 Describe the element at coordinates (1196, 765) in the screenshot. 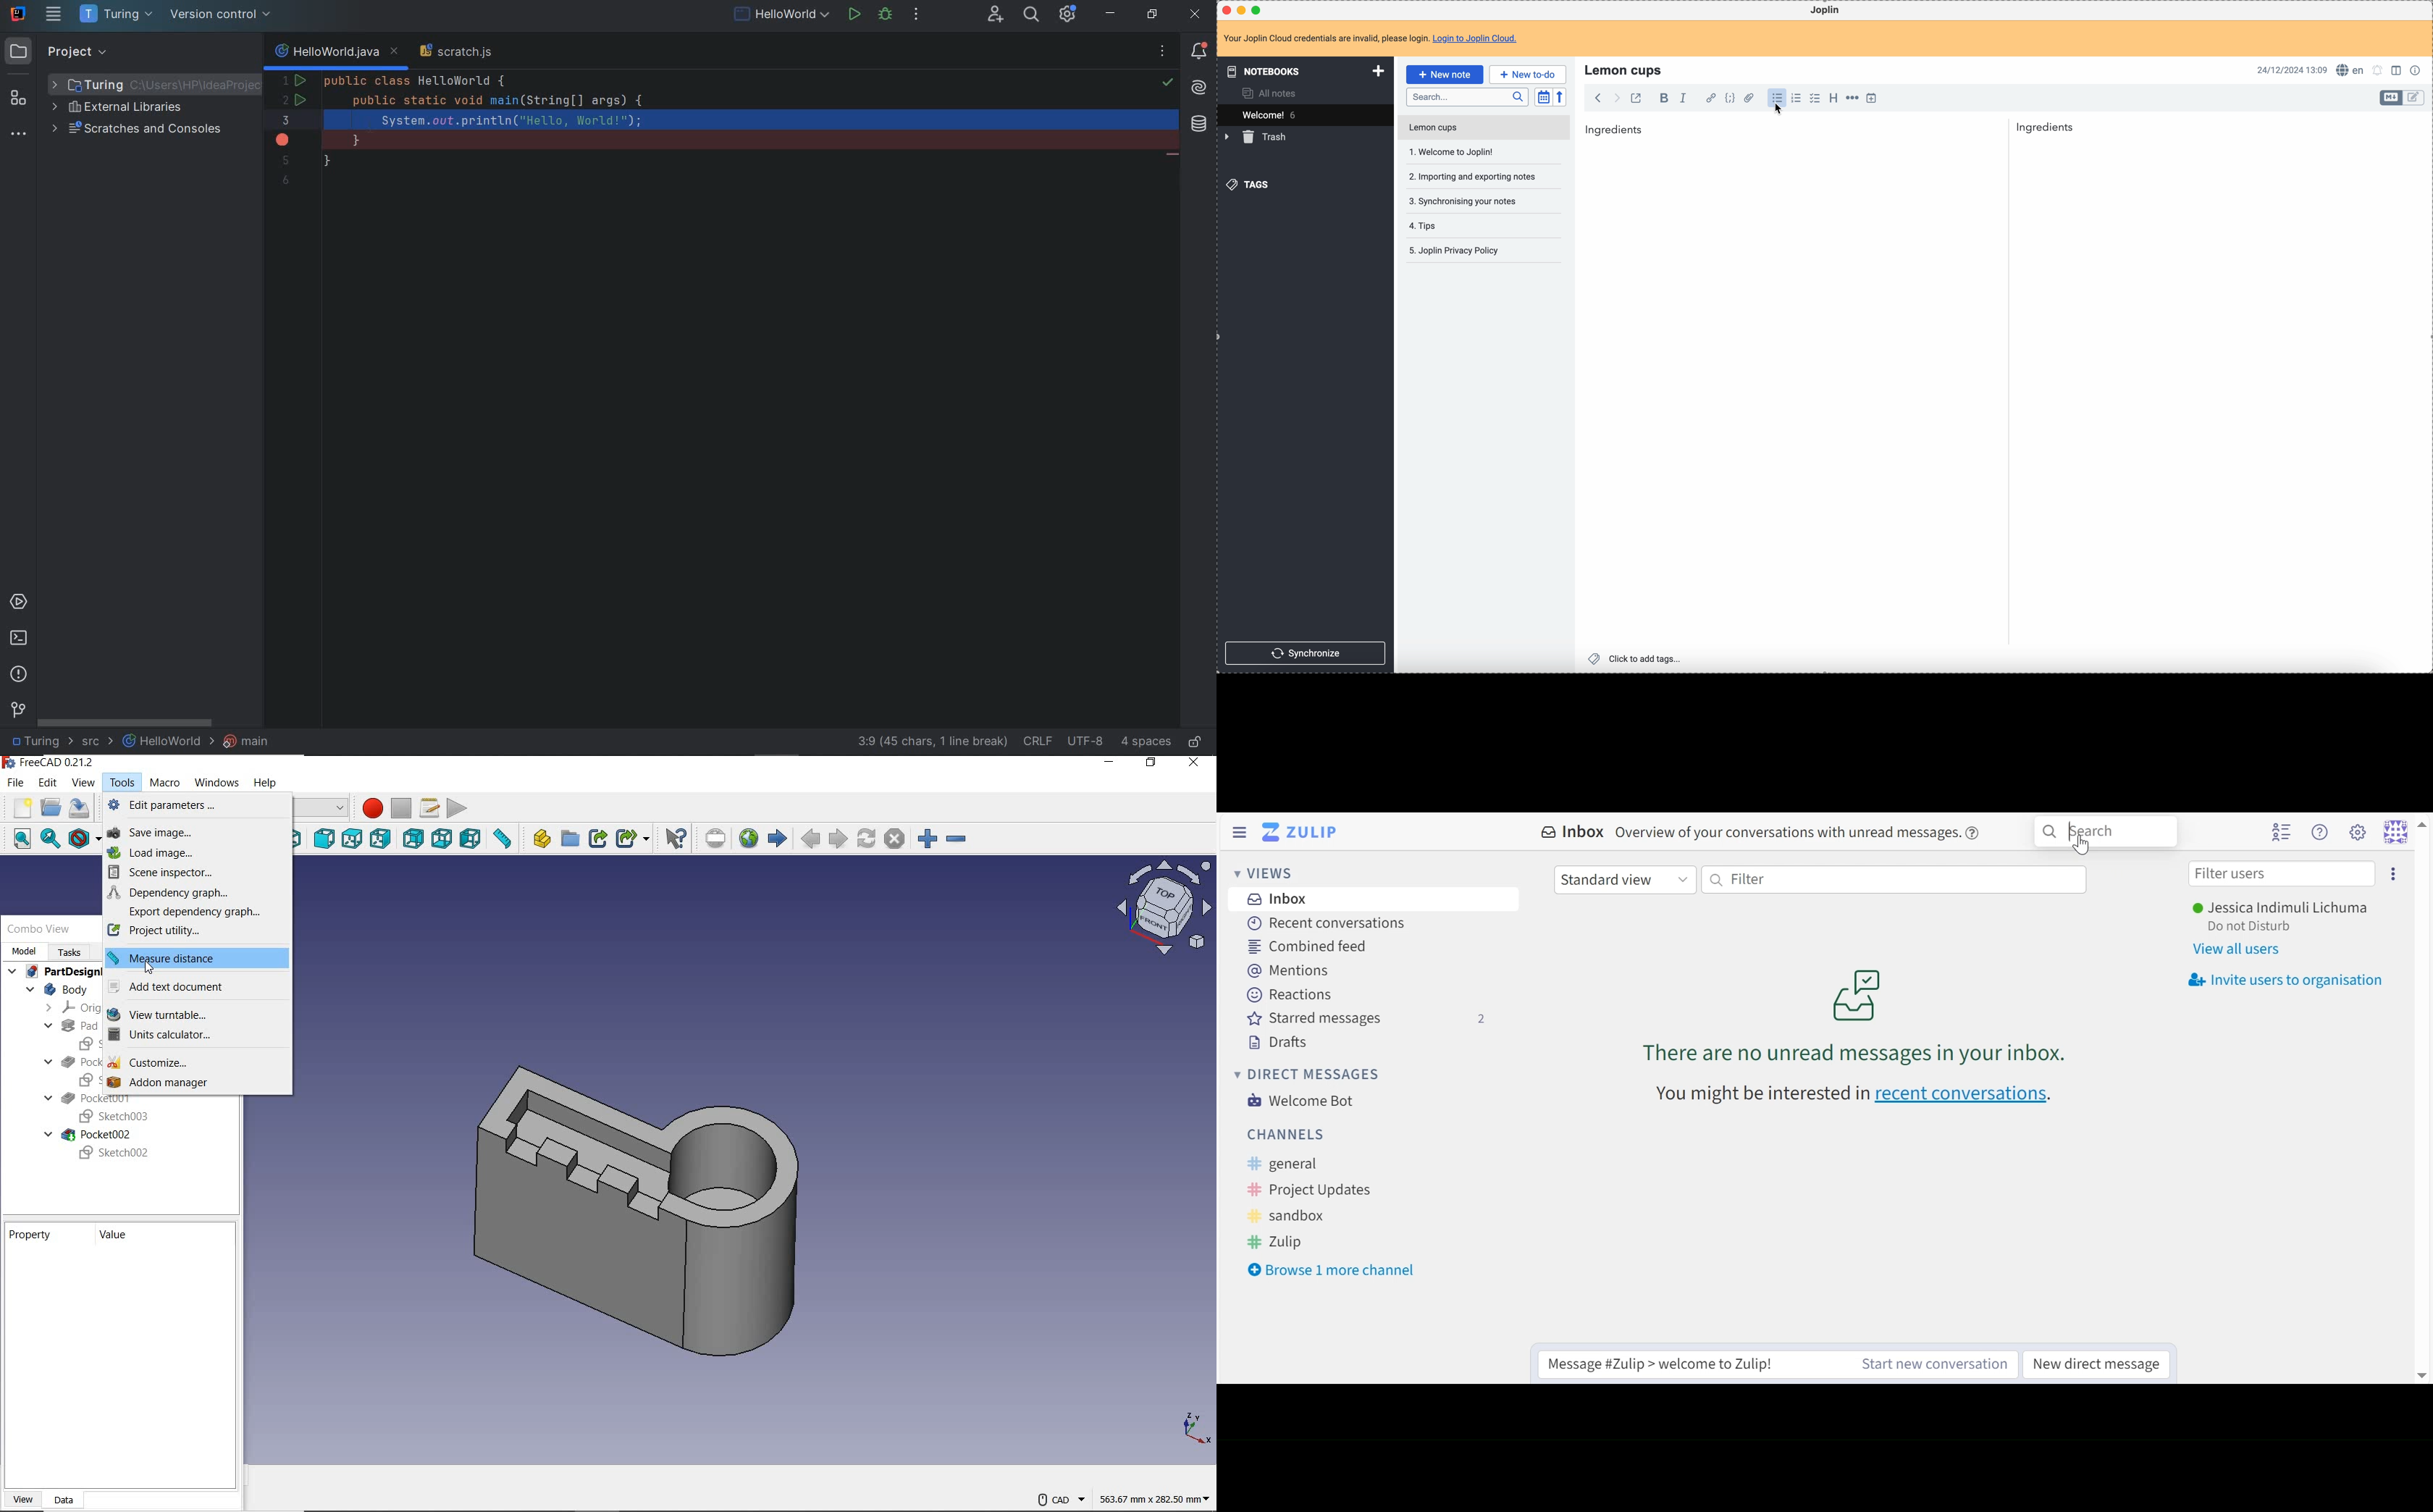

I see `close` at that location.